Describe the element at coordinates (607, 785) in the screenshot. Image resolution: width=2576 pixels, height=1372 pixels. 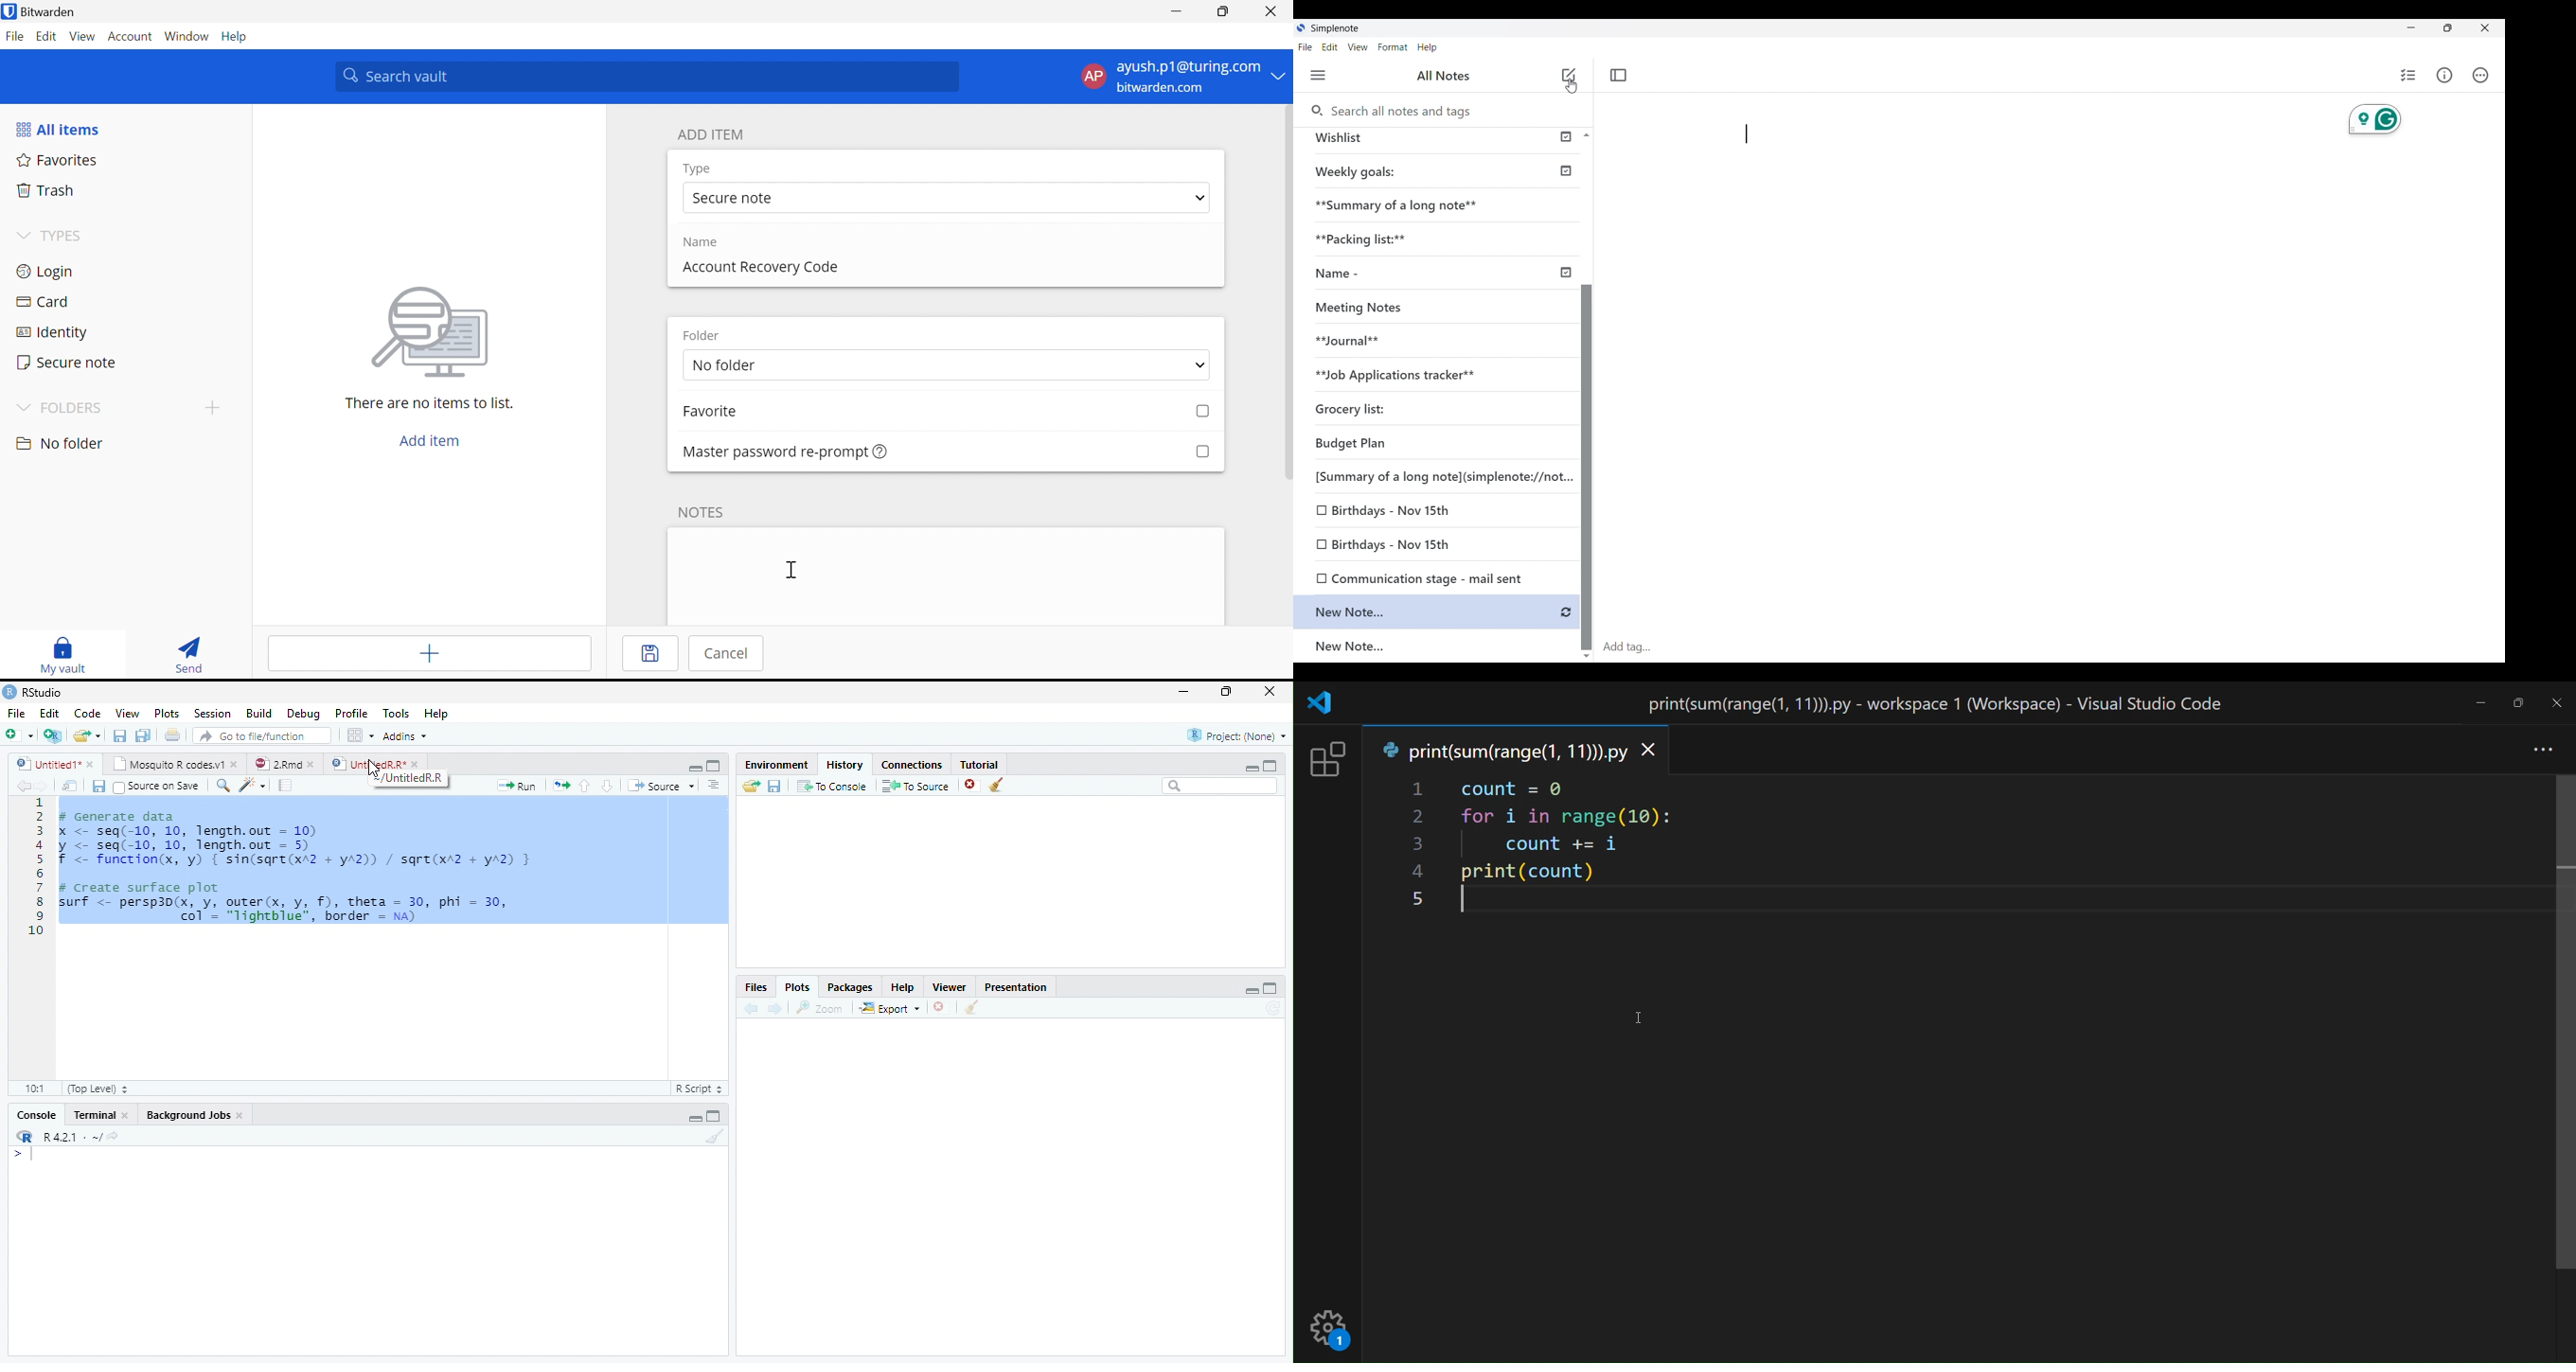
I see `Go to next section/chunk` at that location.